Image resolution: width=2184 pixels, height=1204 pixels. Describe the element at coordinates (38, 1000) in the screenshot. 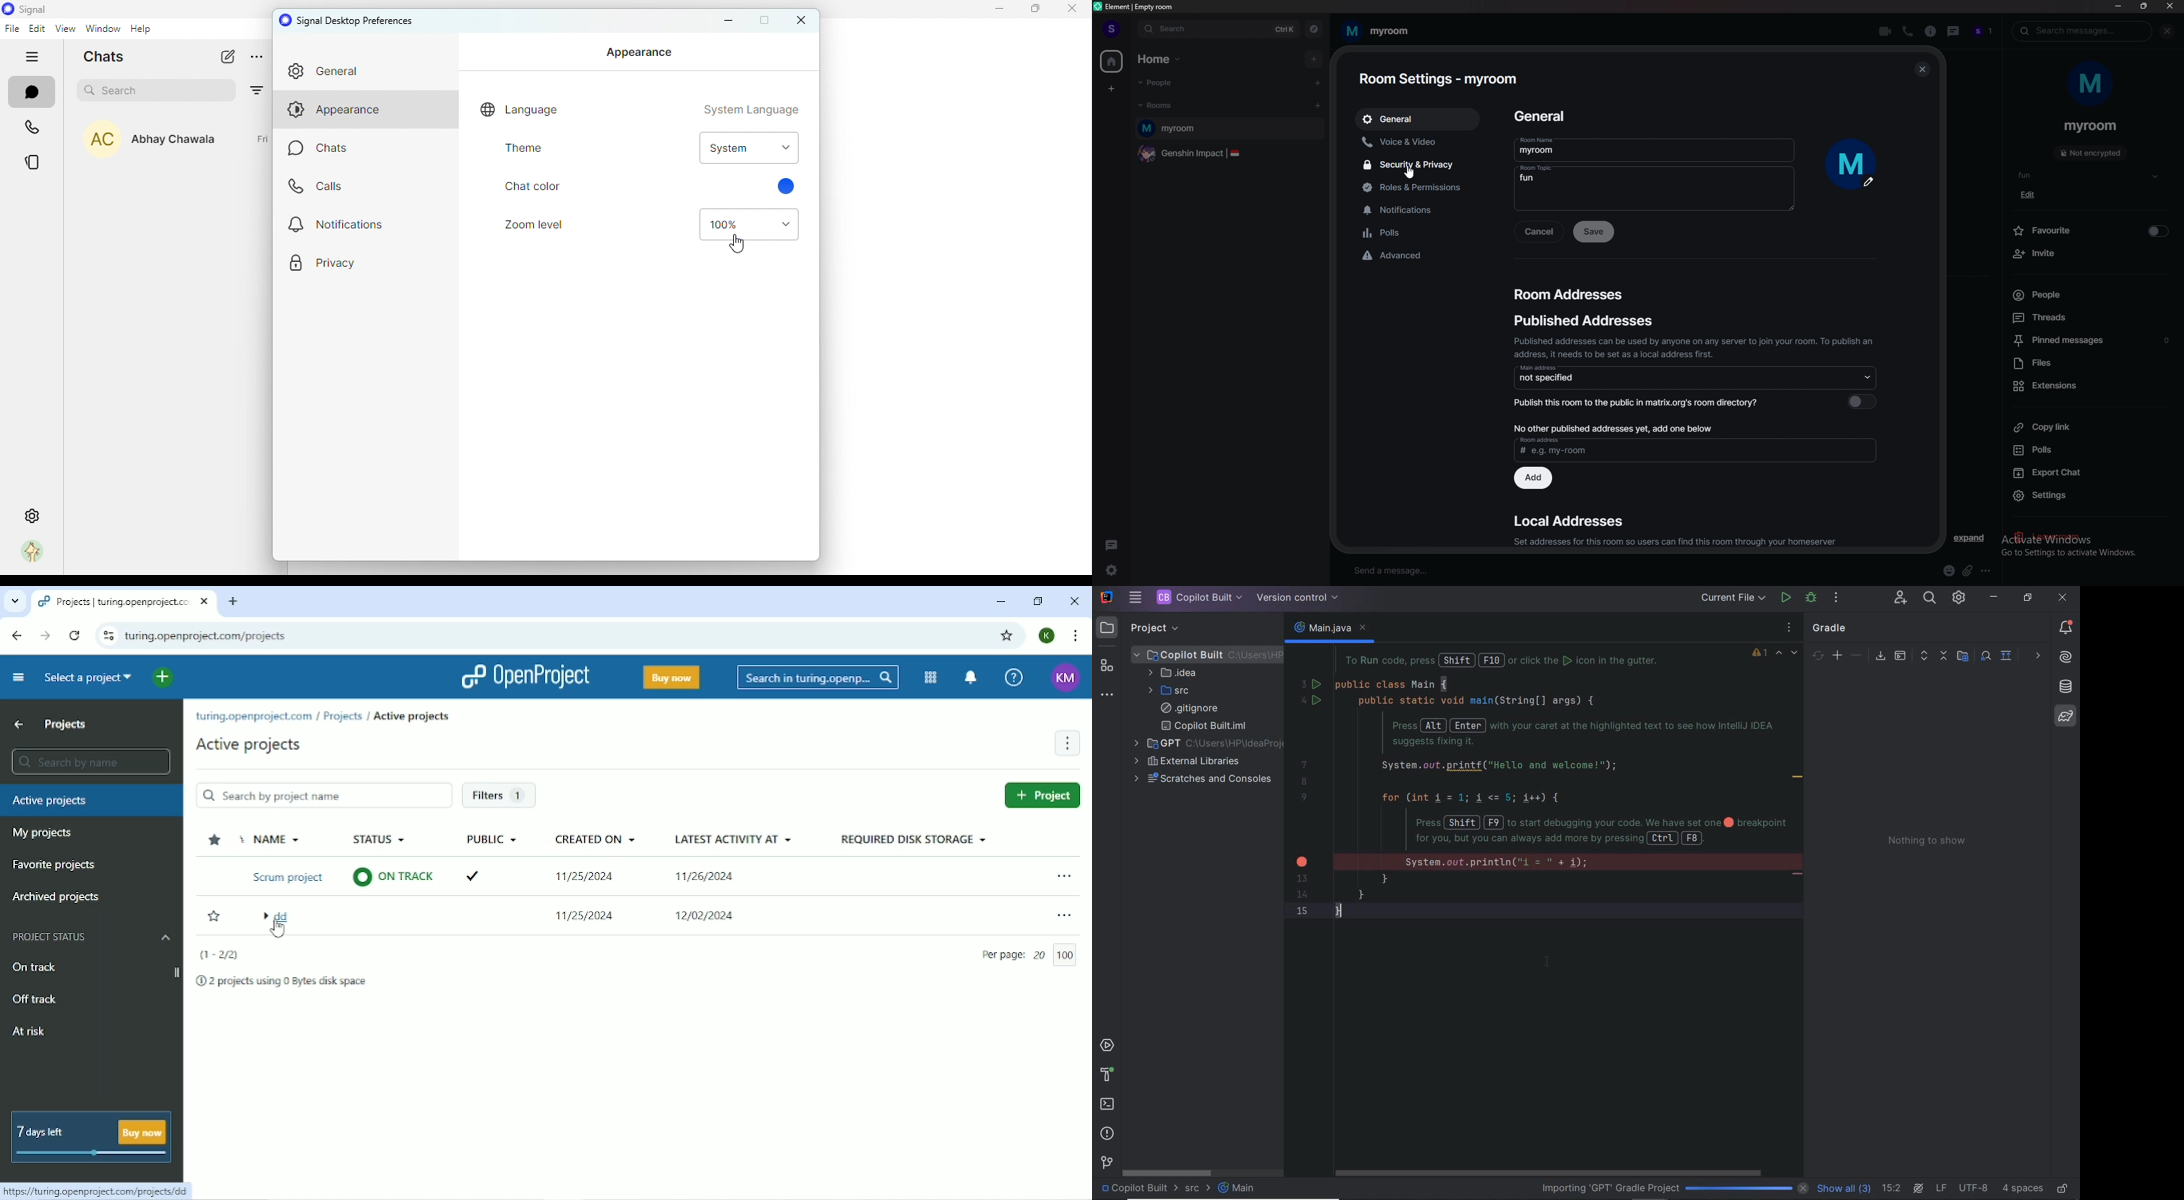

I see `Off track` at that location.